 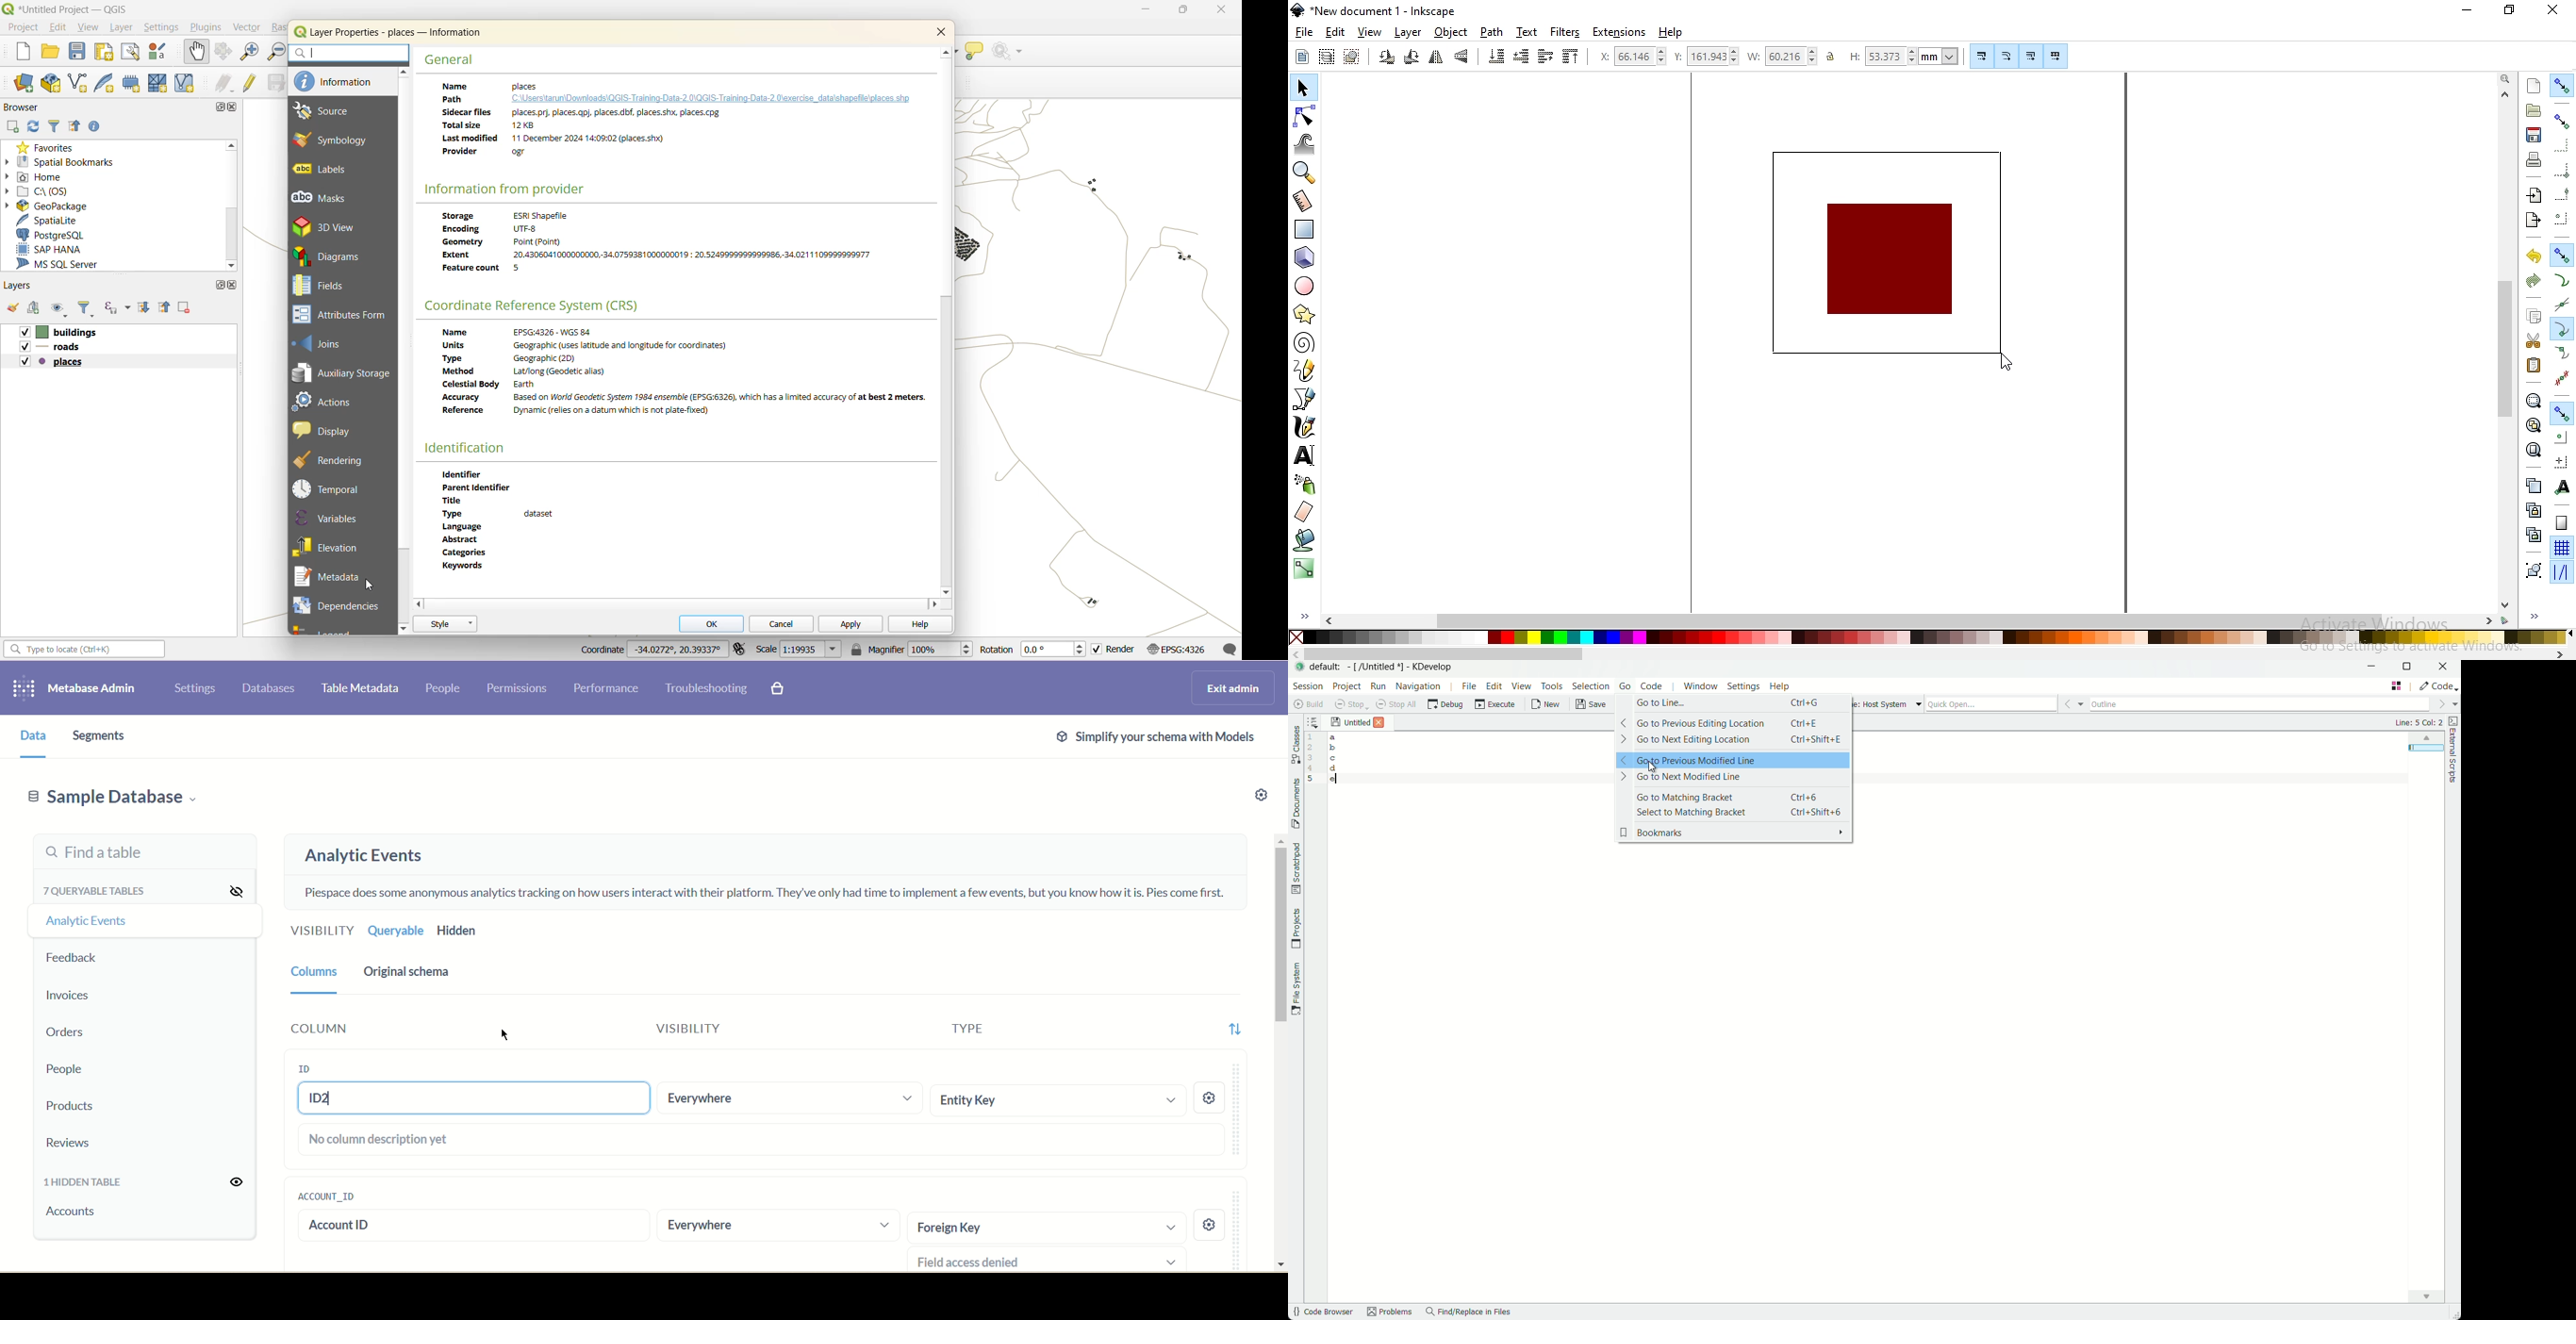 What do you see at coordinates (2534, 366) in the screenshot?
I see `paste selection` at bounding box center [2534, 366].